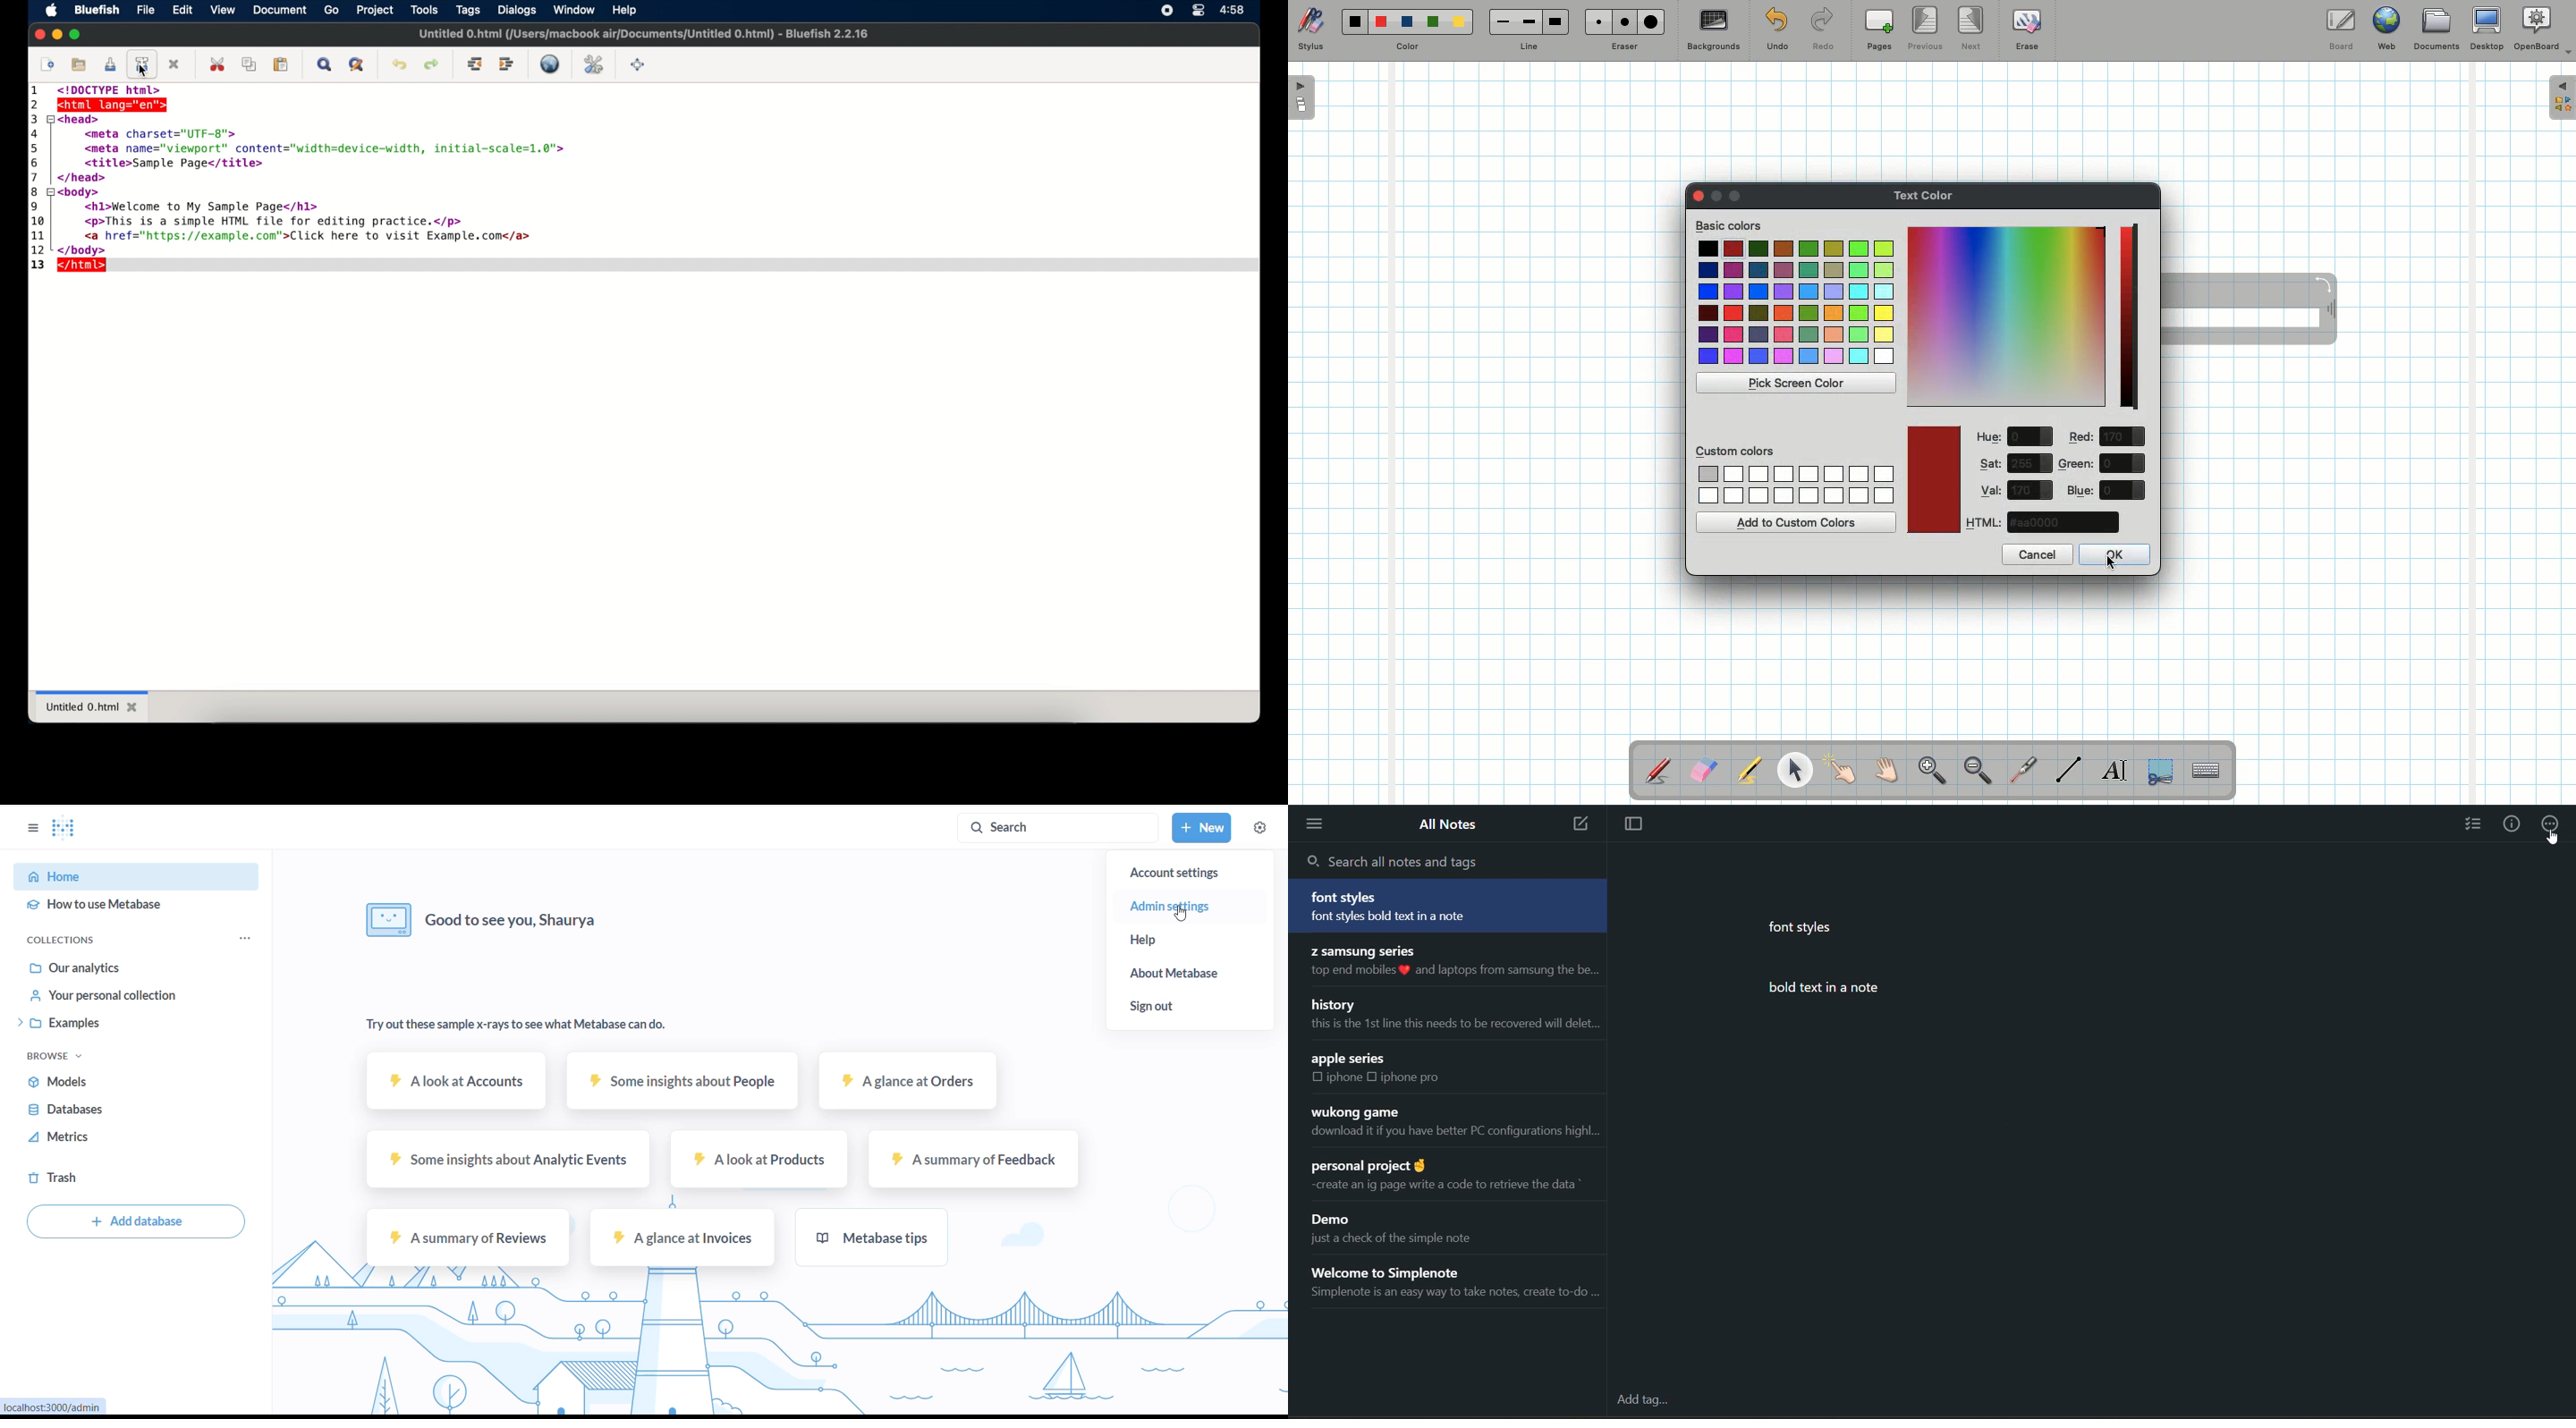 The height and width of the screenshot is (1428, 2576). Describe the element at coordinates (1433, 23) in the screenshot. I see `Green` at that location.